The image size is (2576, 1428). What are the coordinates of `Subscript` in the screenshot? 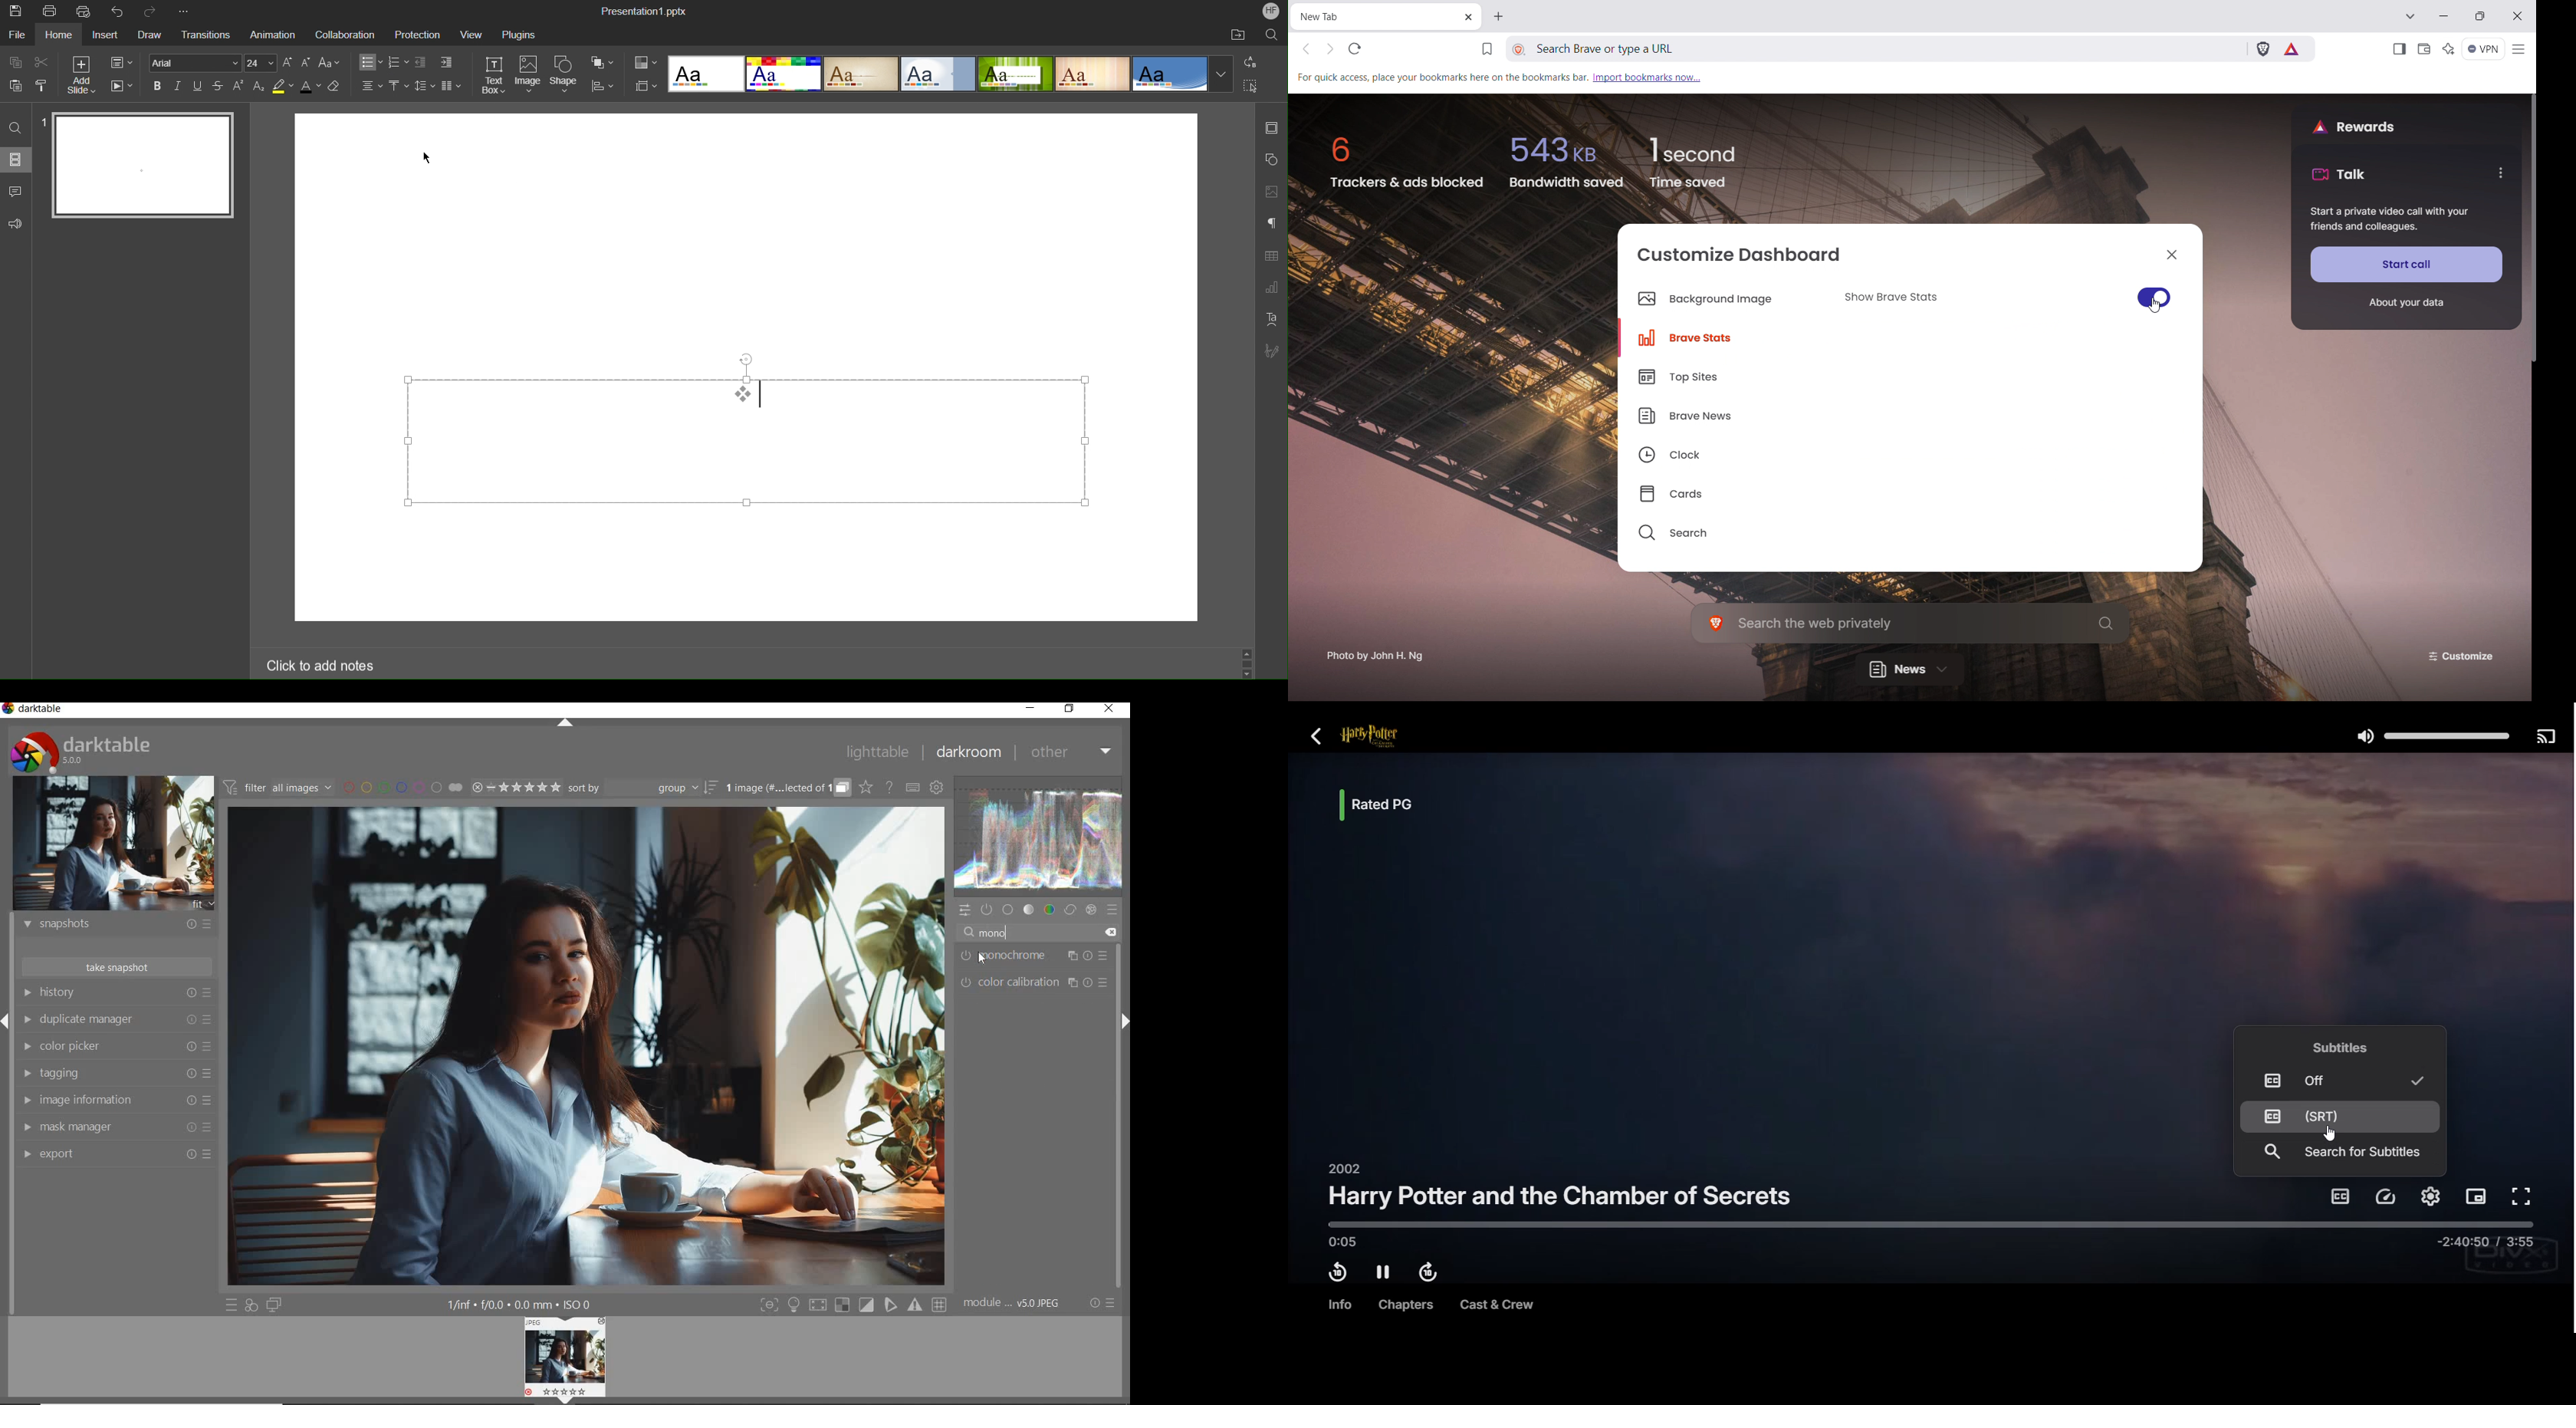 It's located at (257, 86).